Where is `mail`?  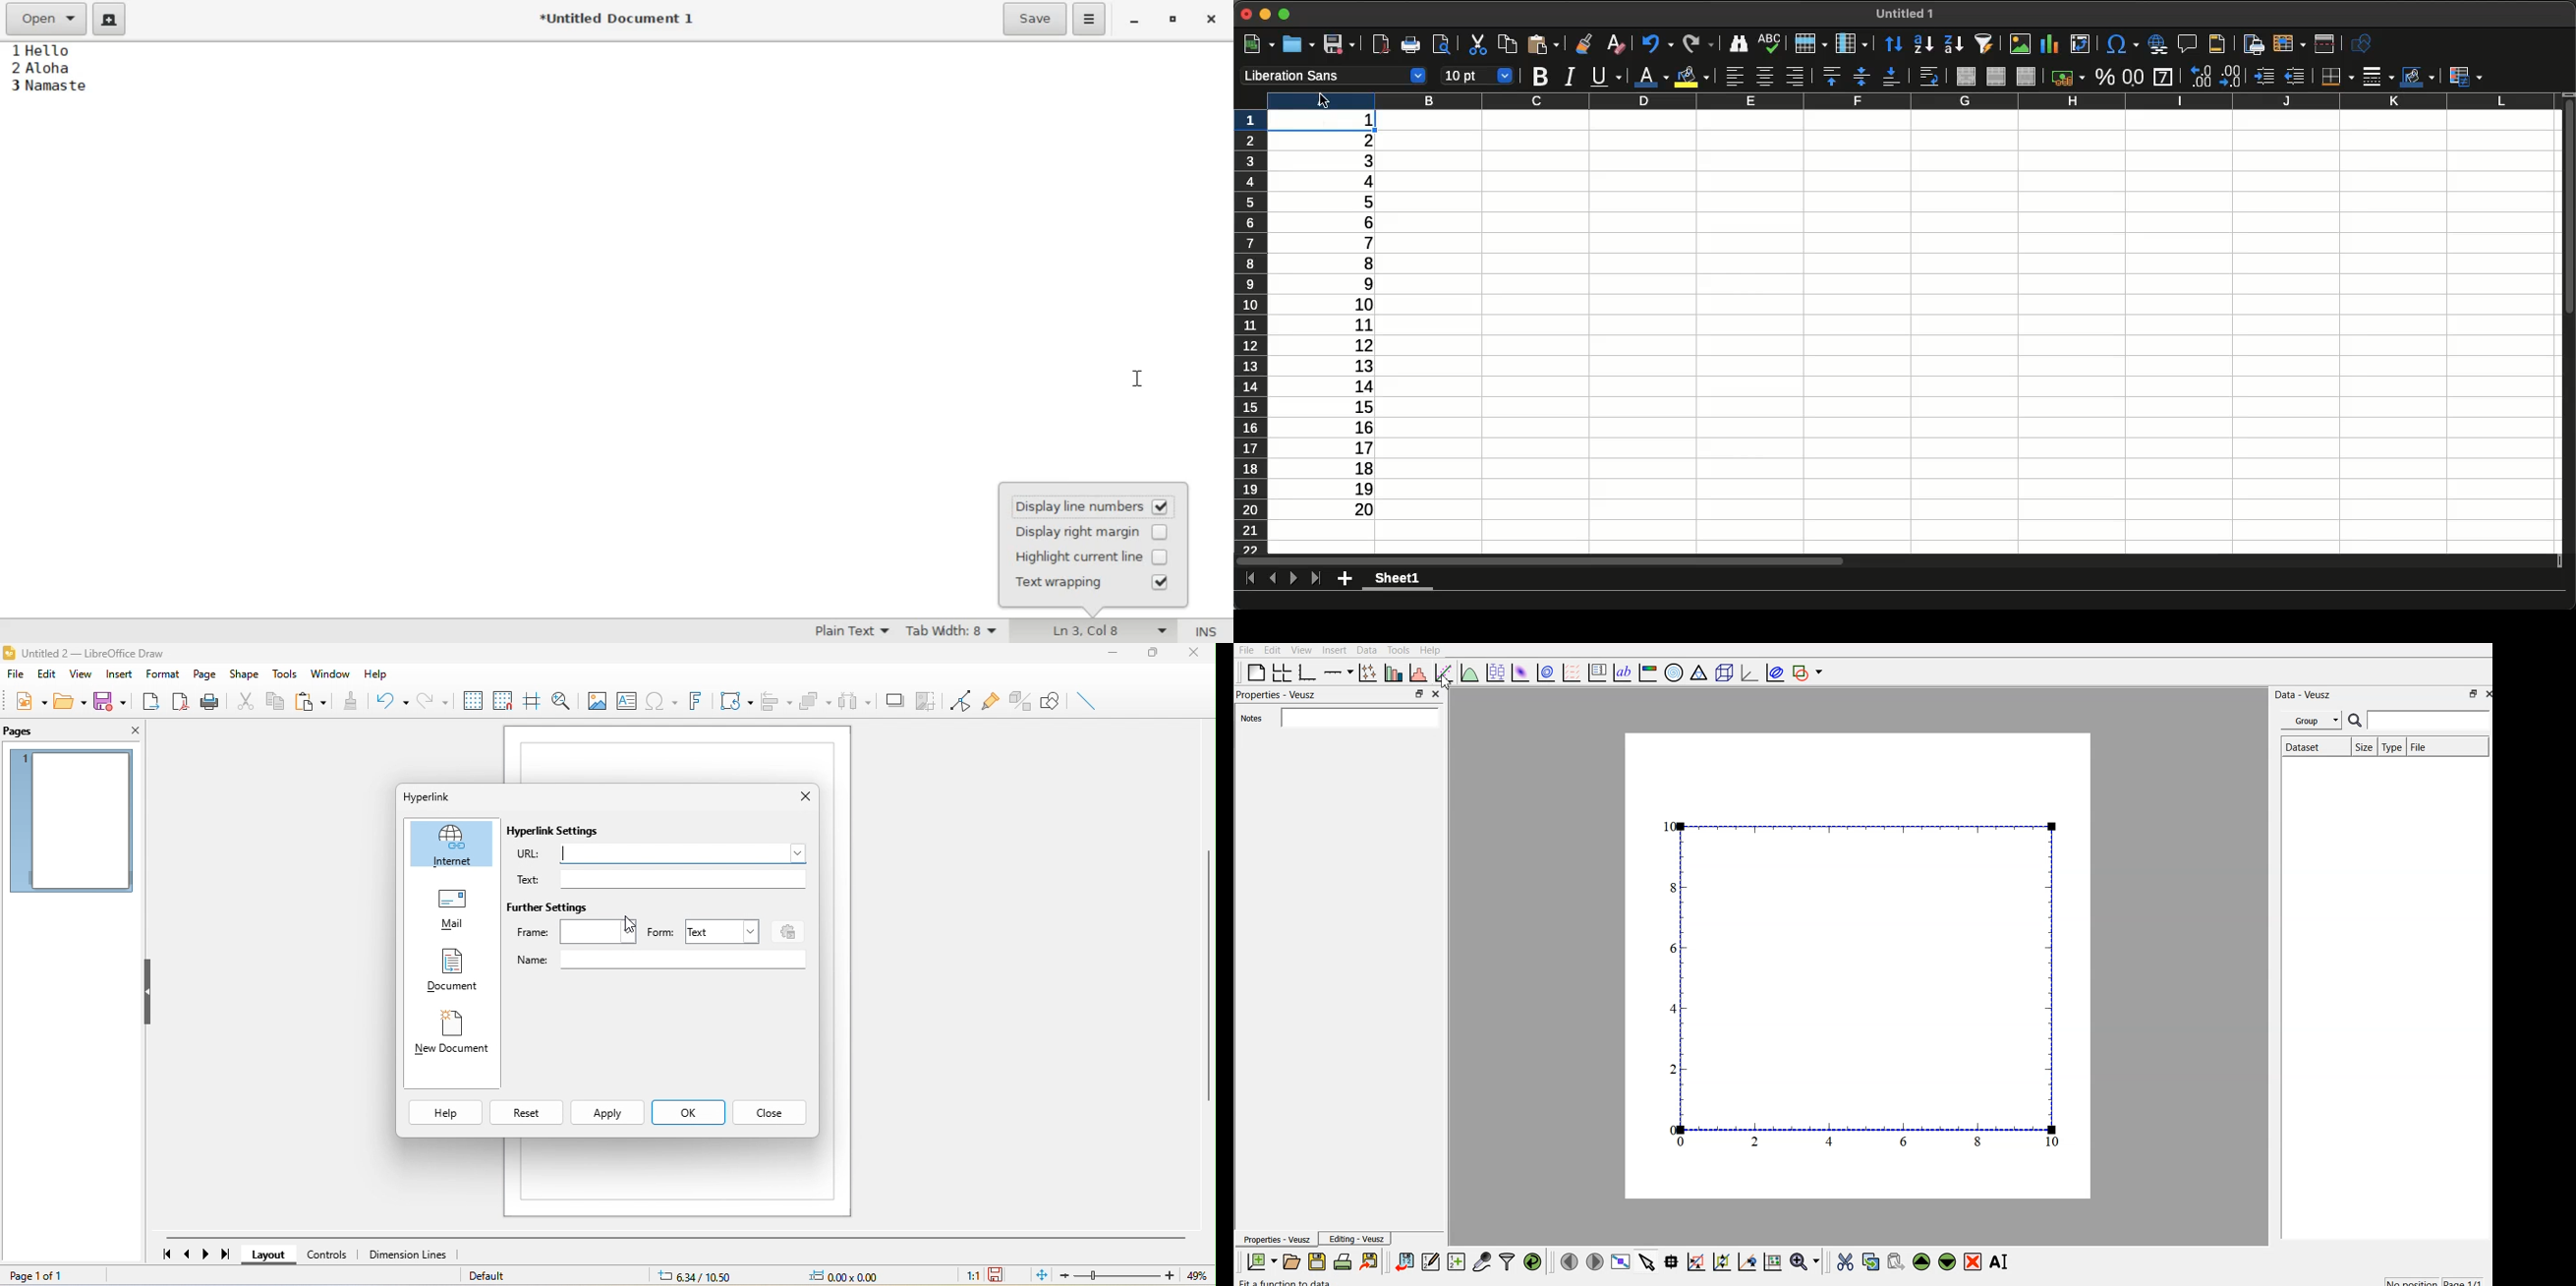
mail is located at coordinates (450, 908).